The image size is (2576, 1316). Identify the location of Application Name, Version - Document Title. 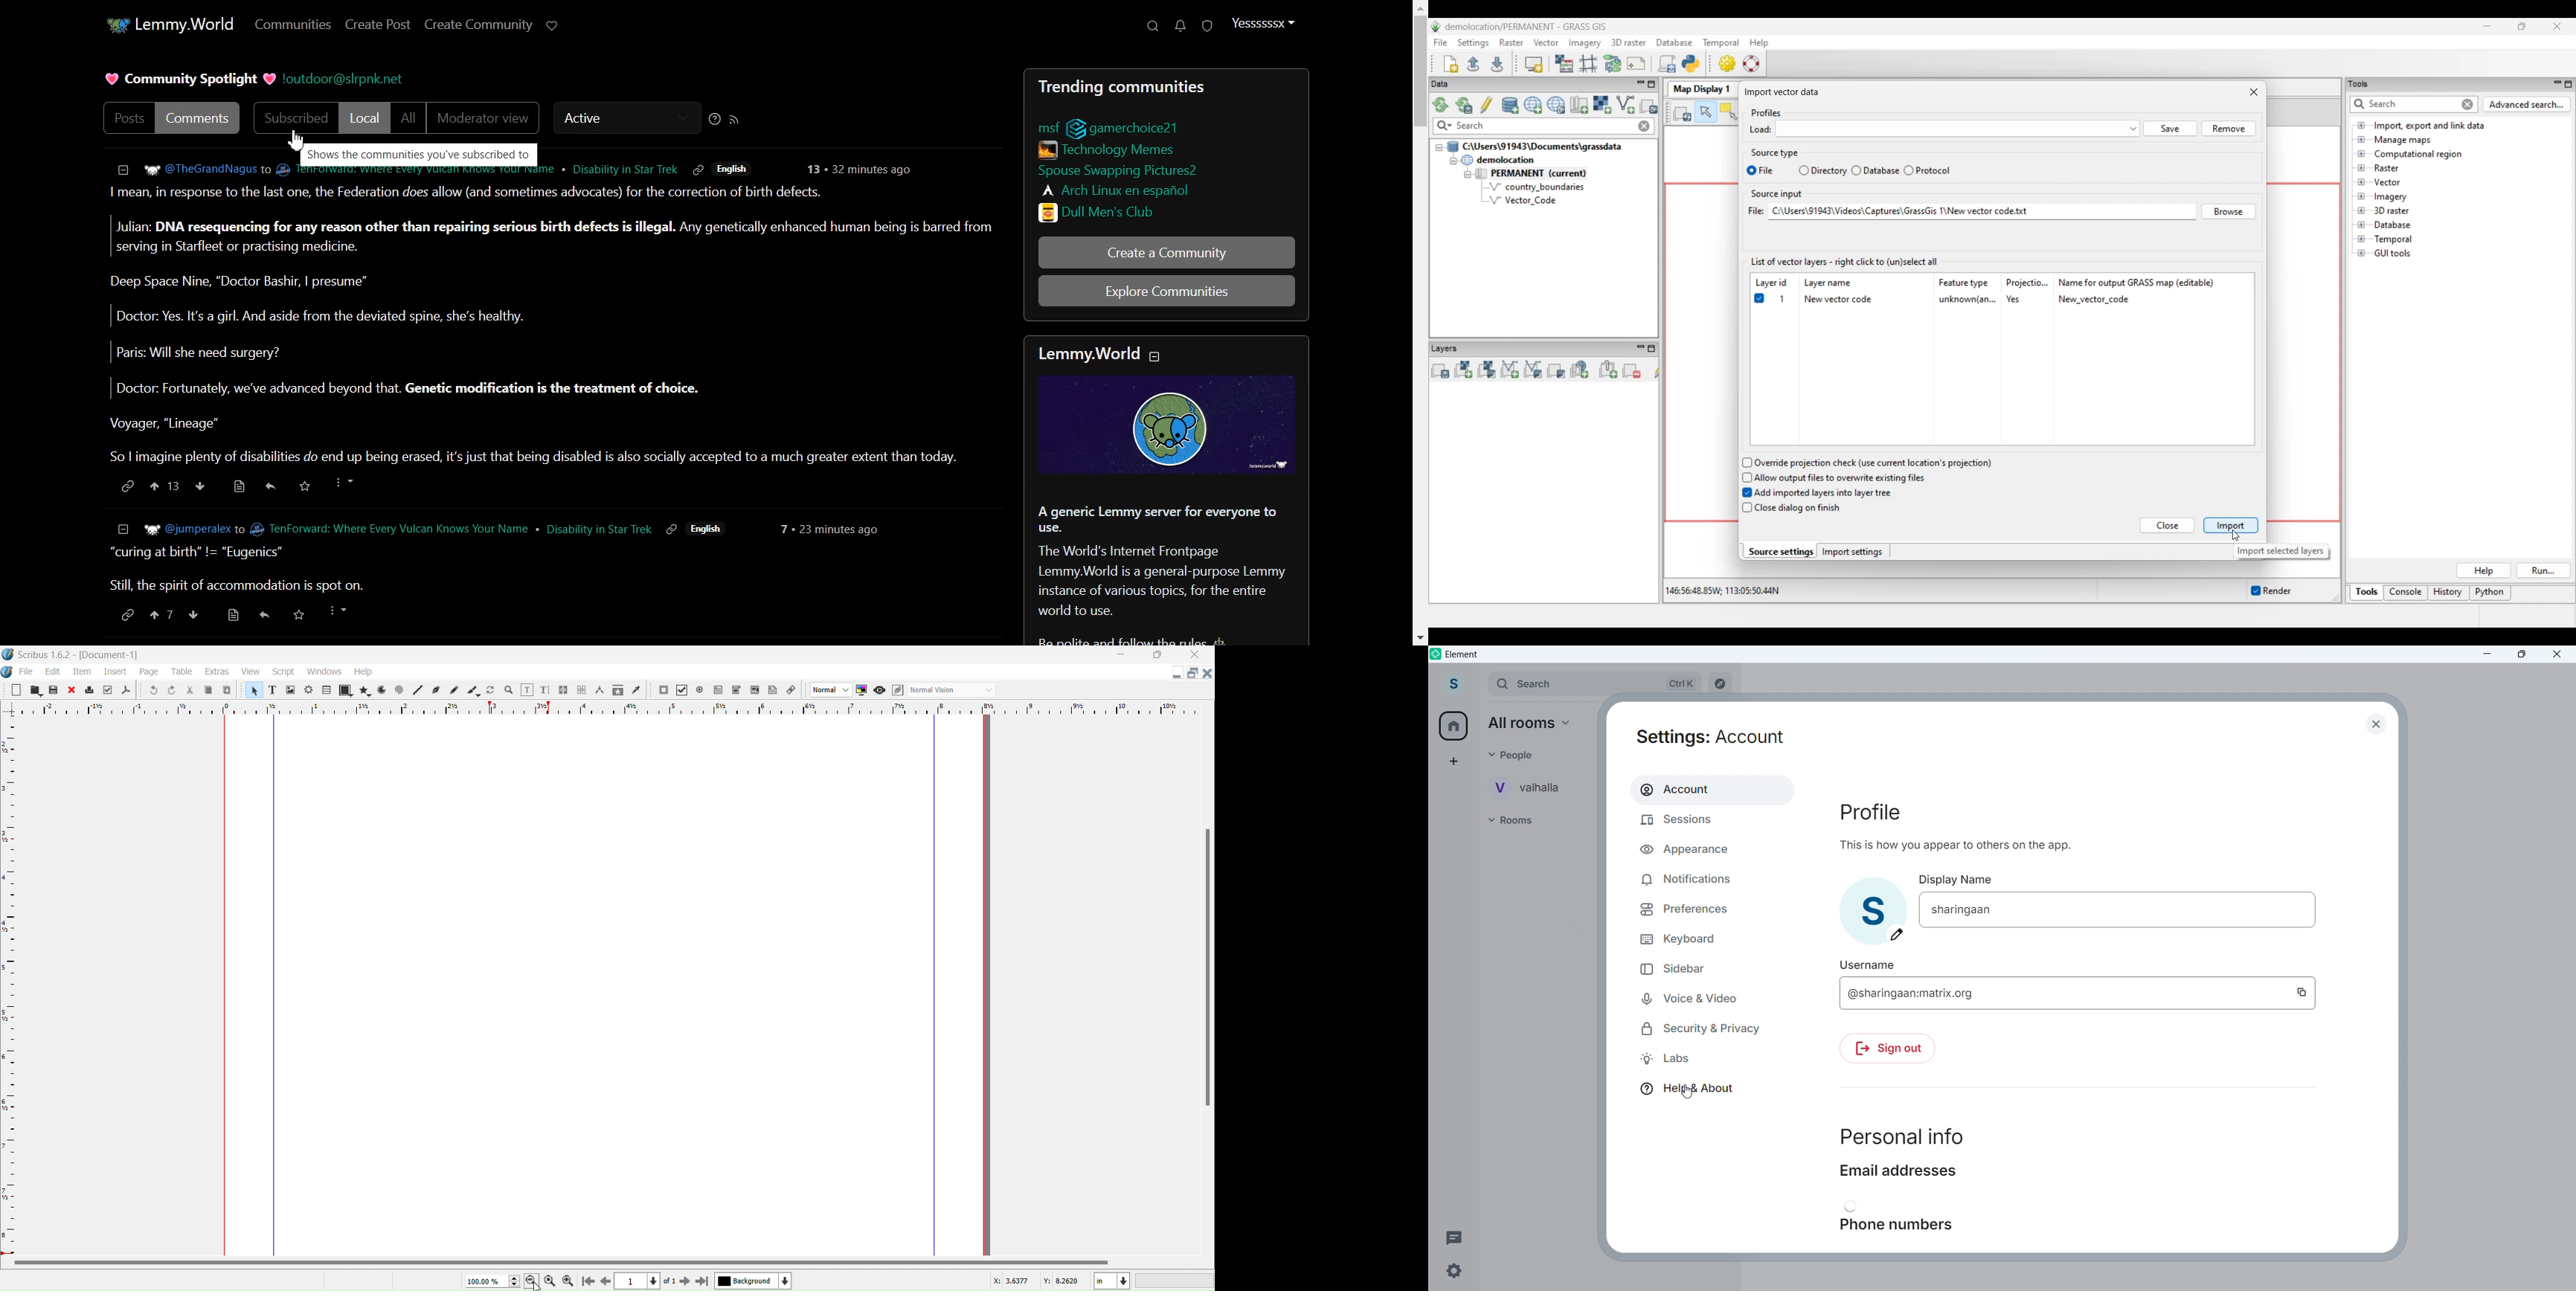
(79, 654).